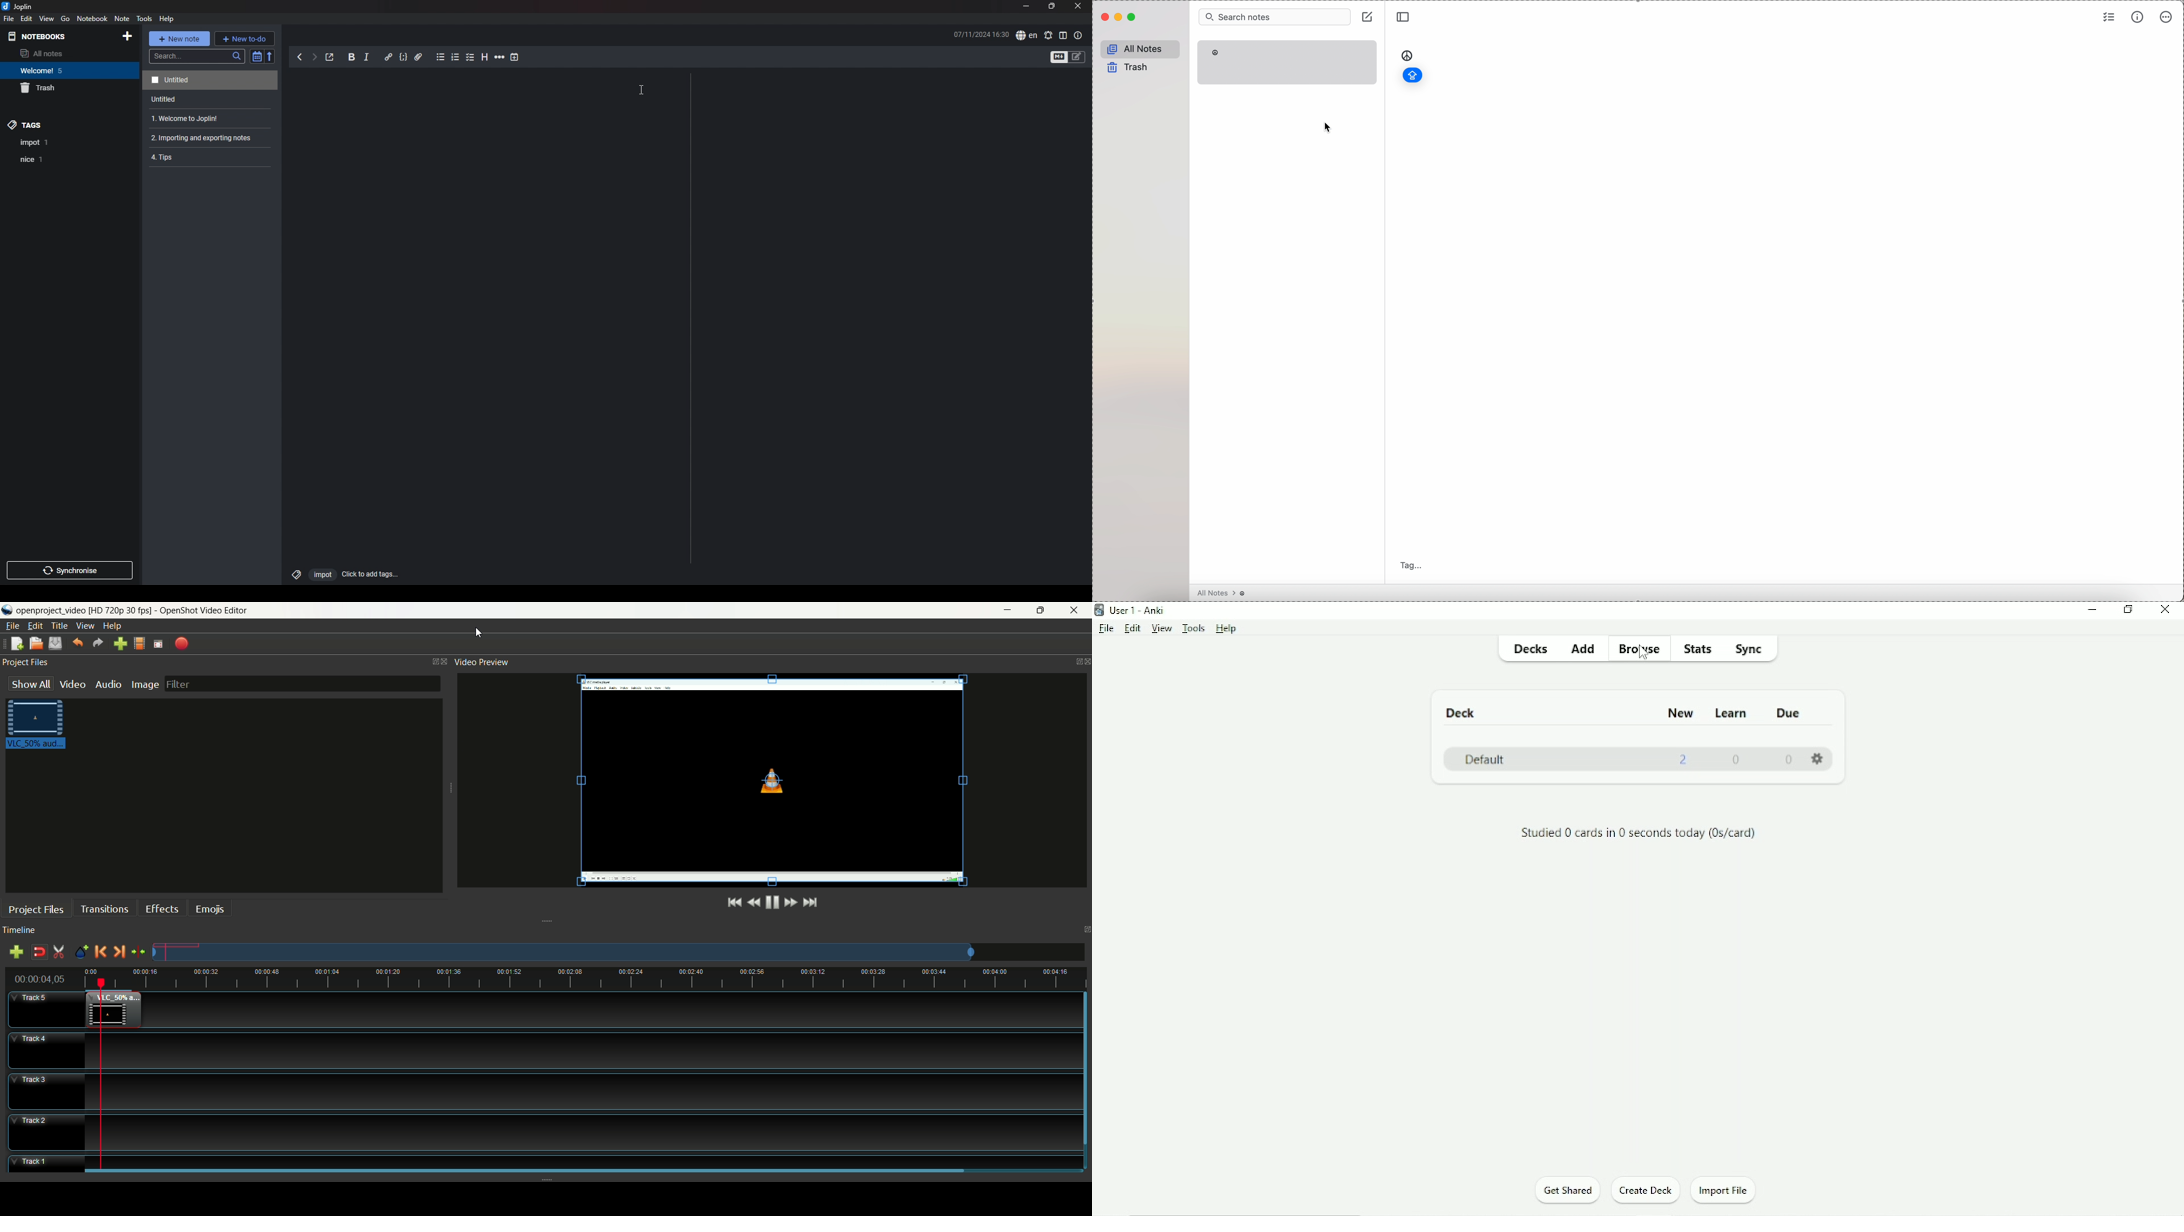 This screenshot has width=2184, height=1232. Describe the element at coordinates (2167, 18) in the screenshot. I see `more options` at that location.